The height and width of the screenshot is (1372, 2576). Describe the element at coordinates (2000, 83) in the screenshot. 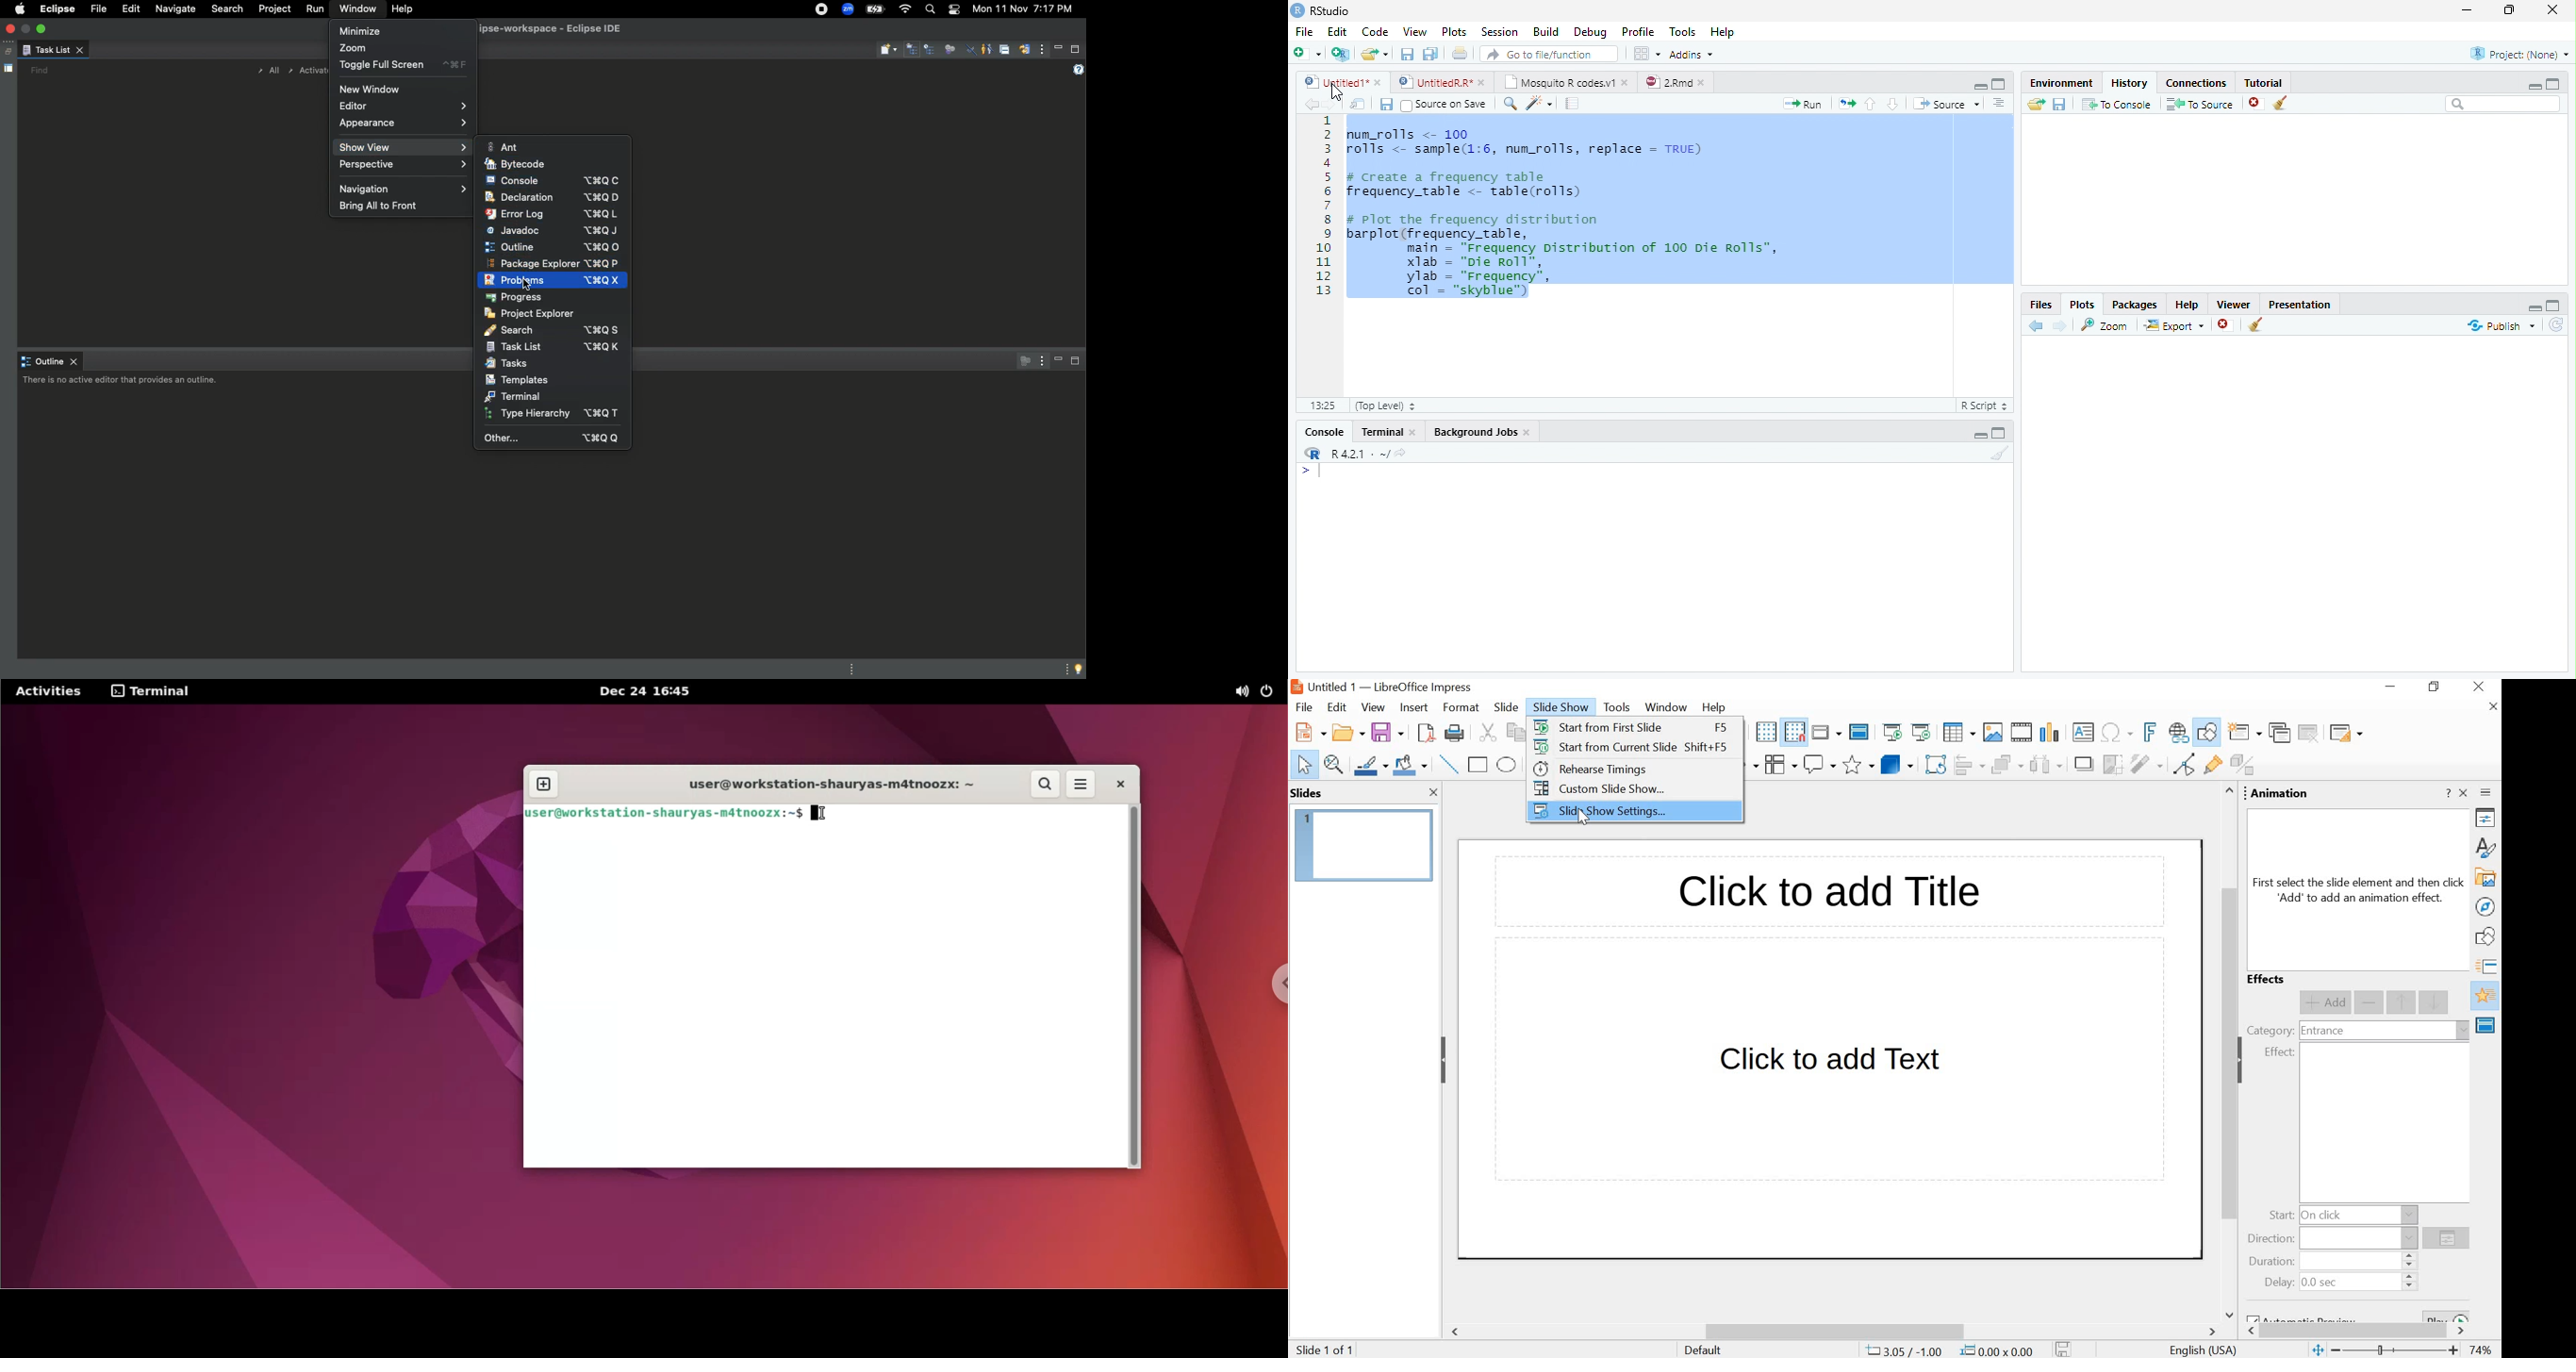

I see `Full Screen` at that location.